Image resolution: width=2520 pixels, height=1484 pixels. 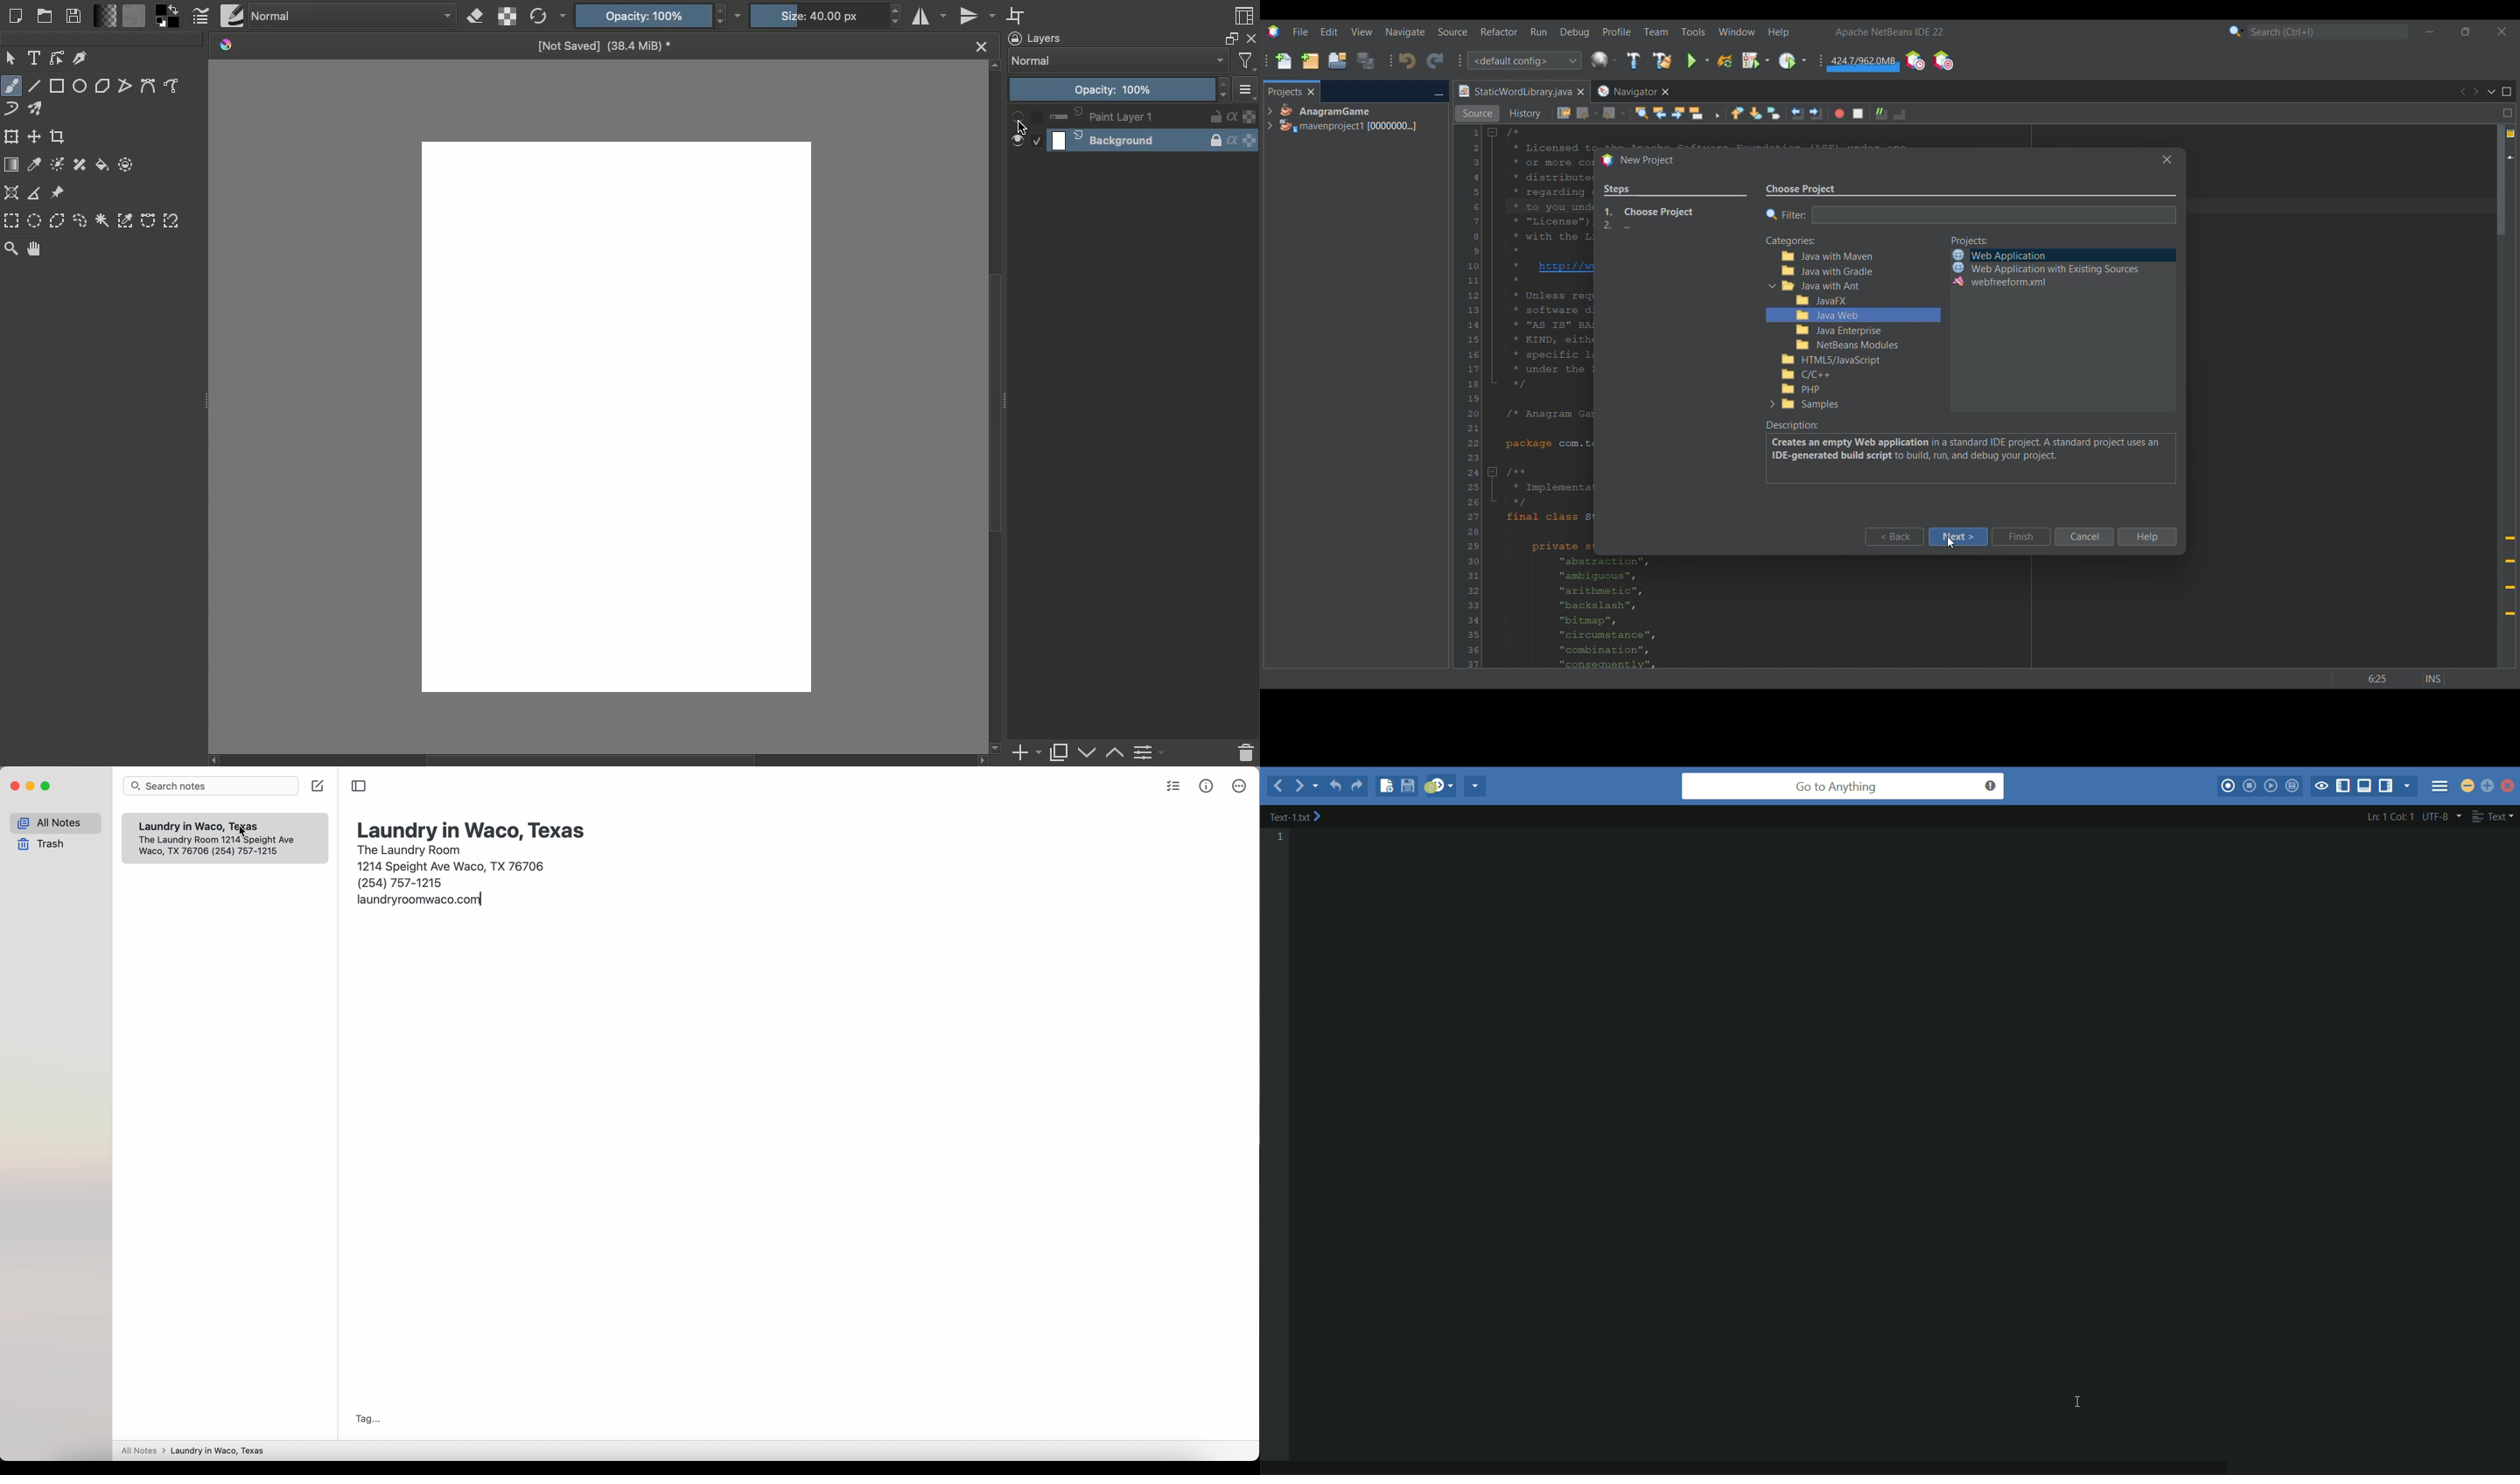 I want to click on backward, so click(x=1275, y=785).